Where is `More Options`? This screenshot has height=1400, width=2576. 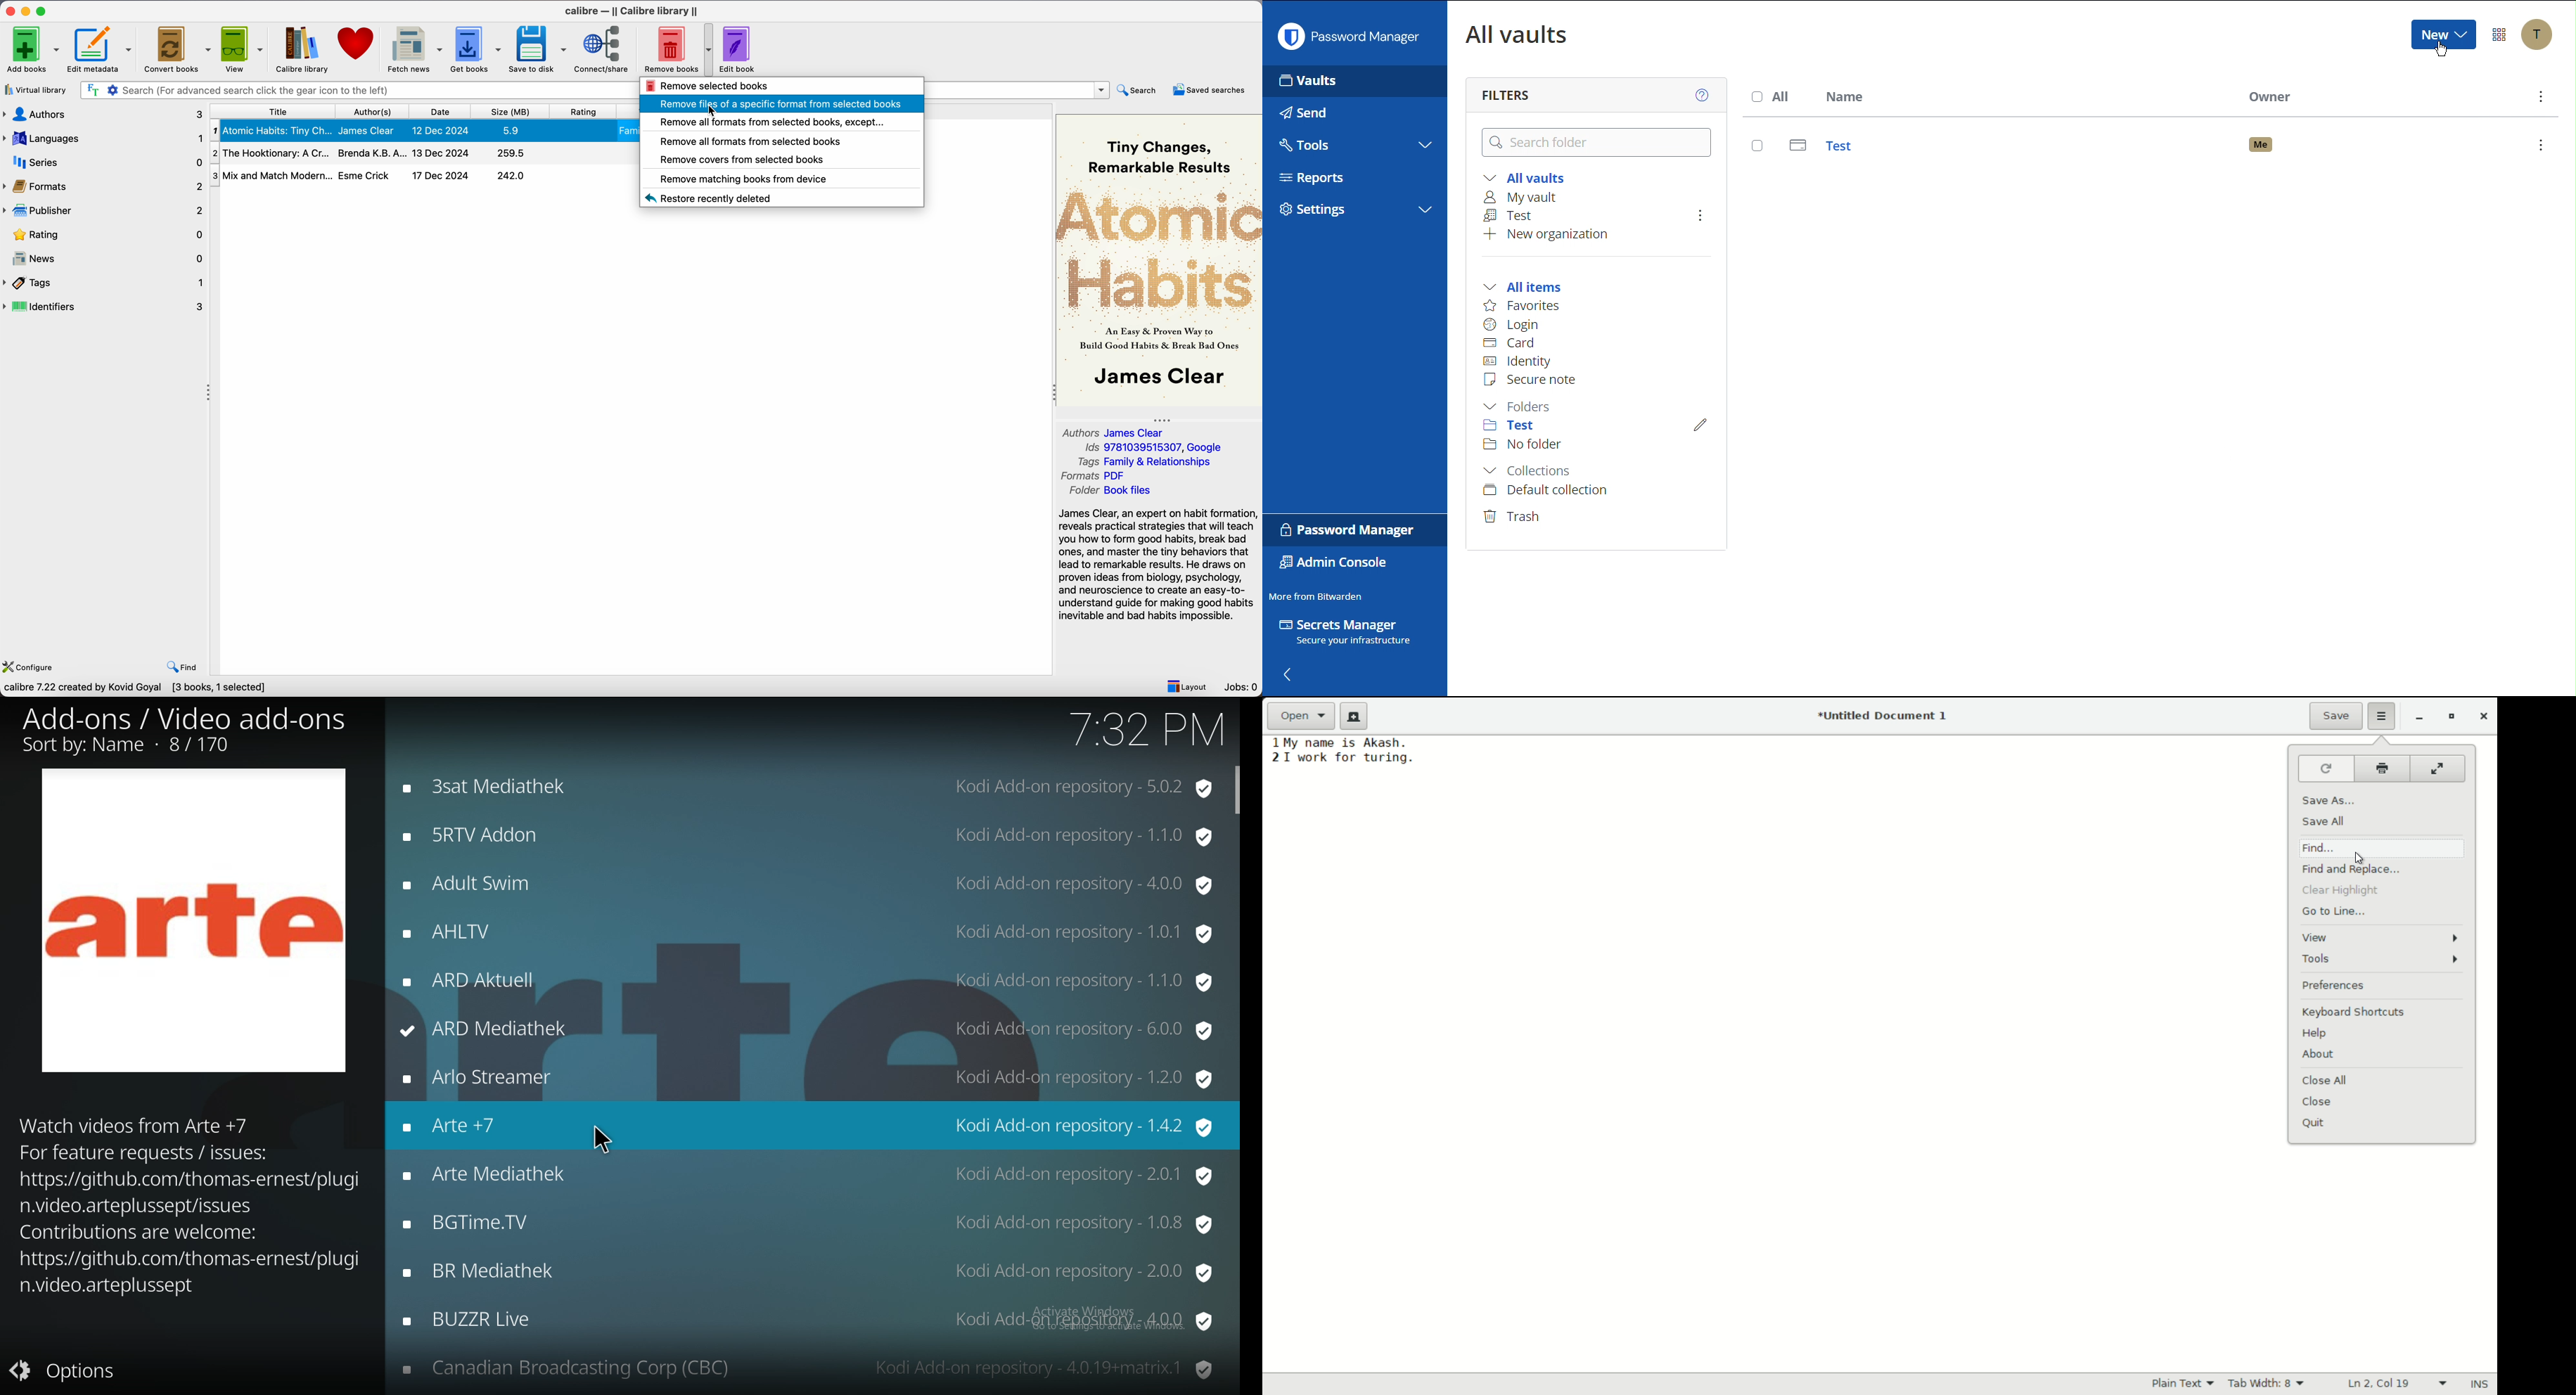
More Options is located at coordinates (2499, 34).